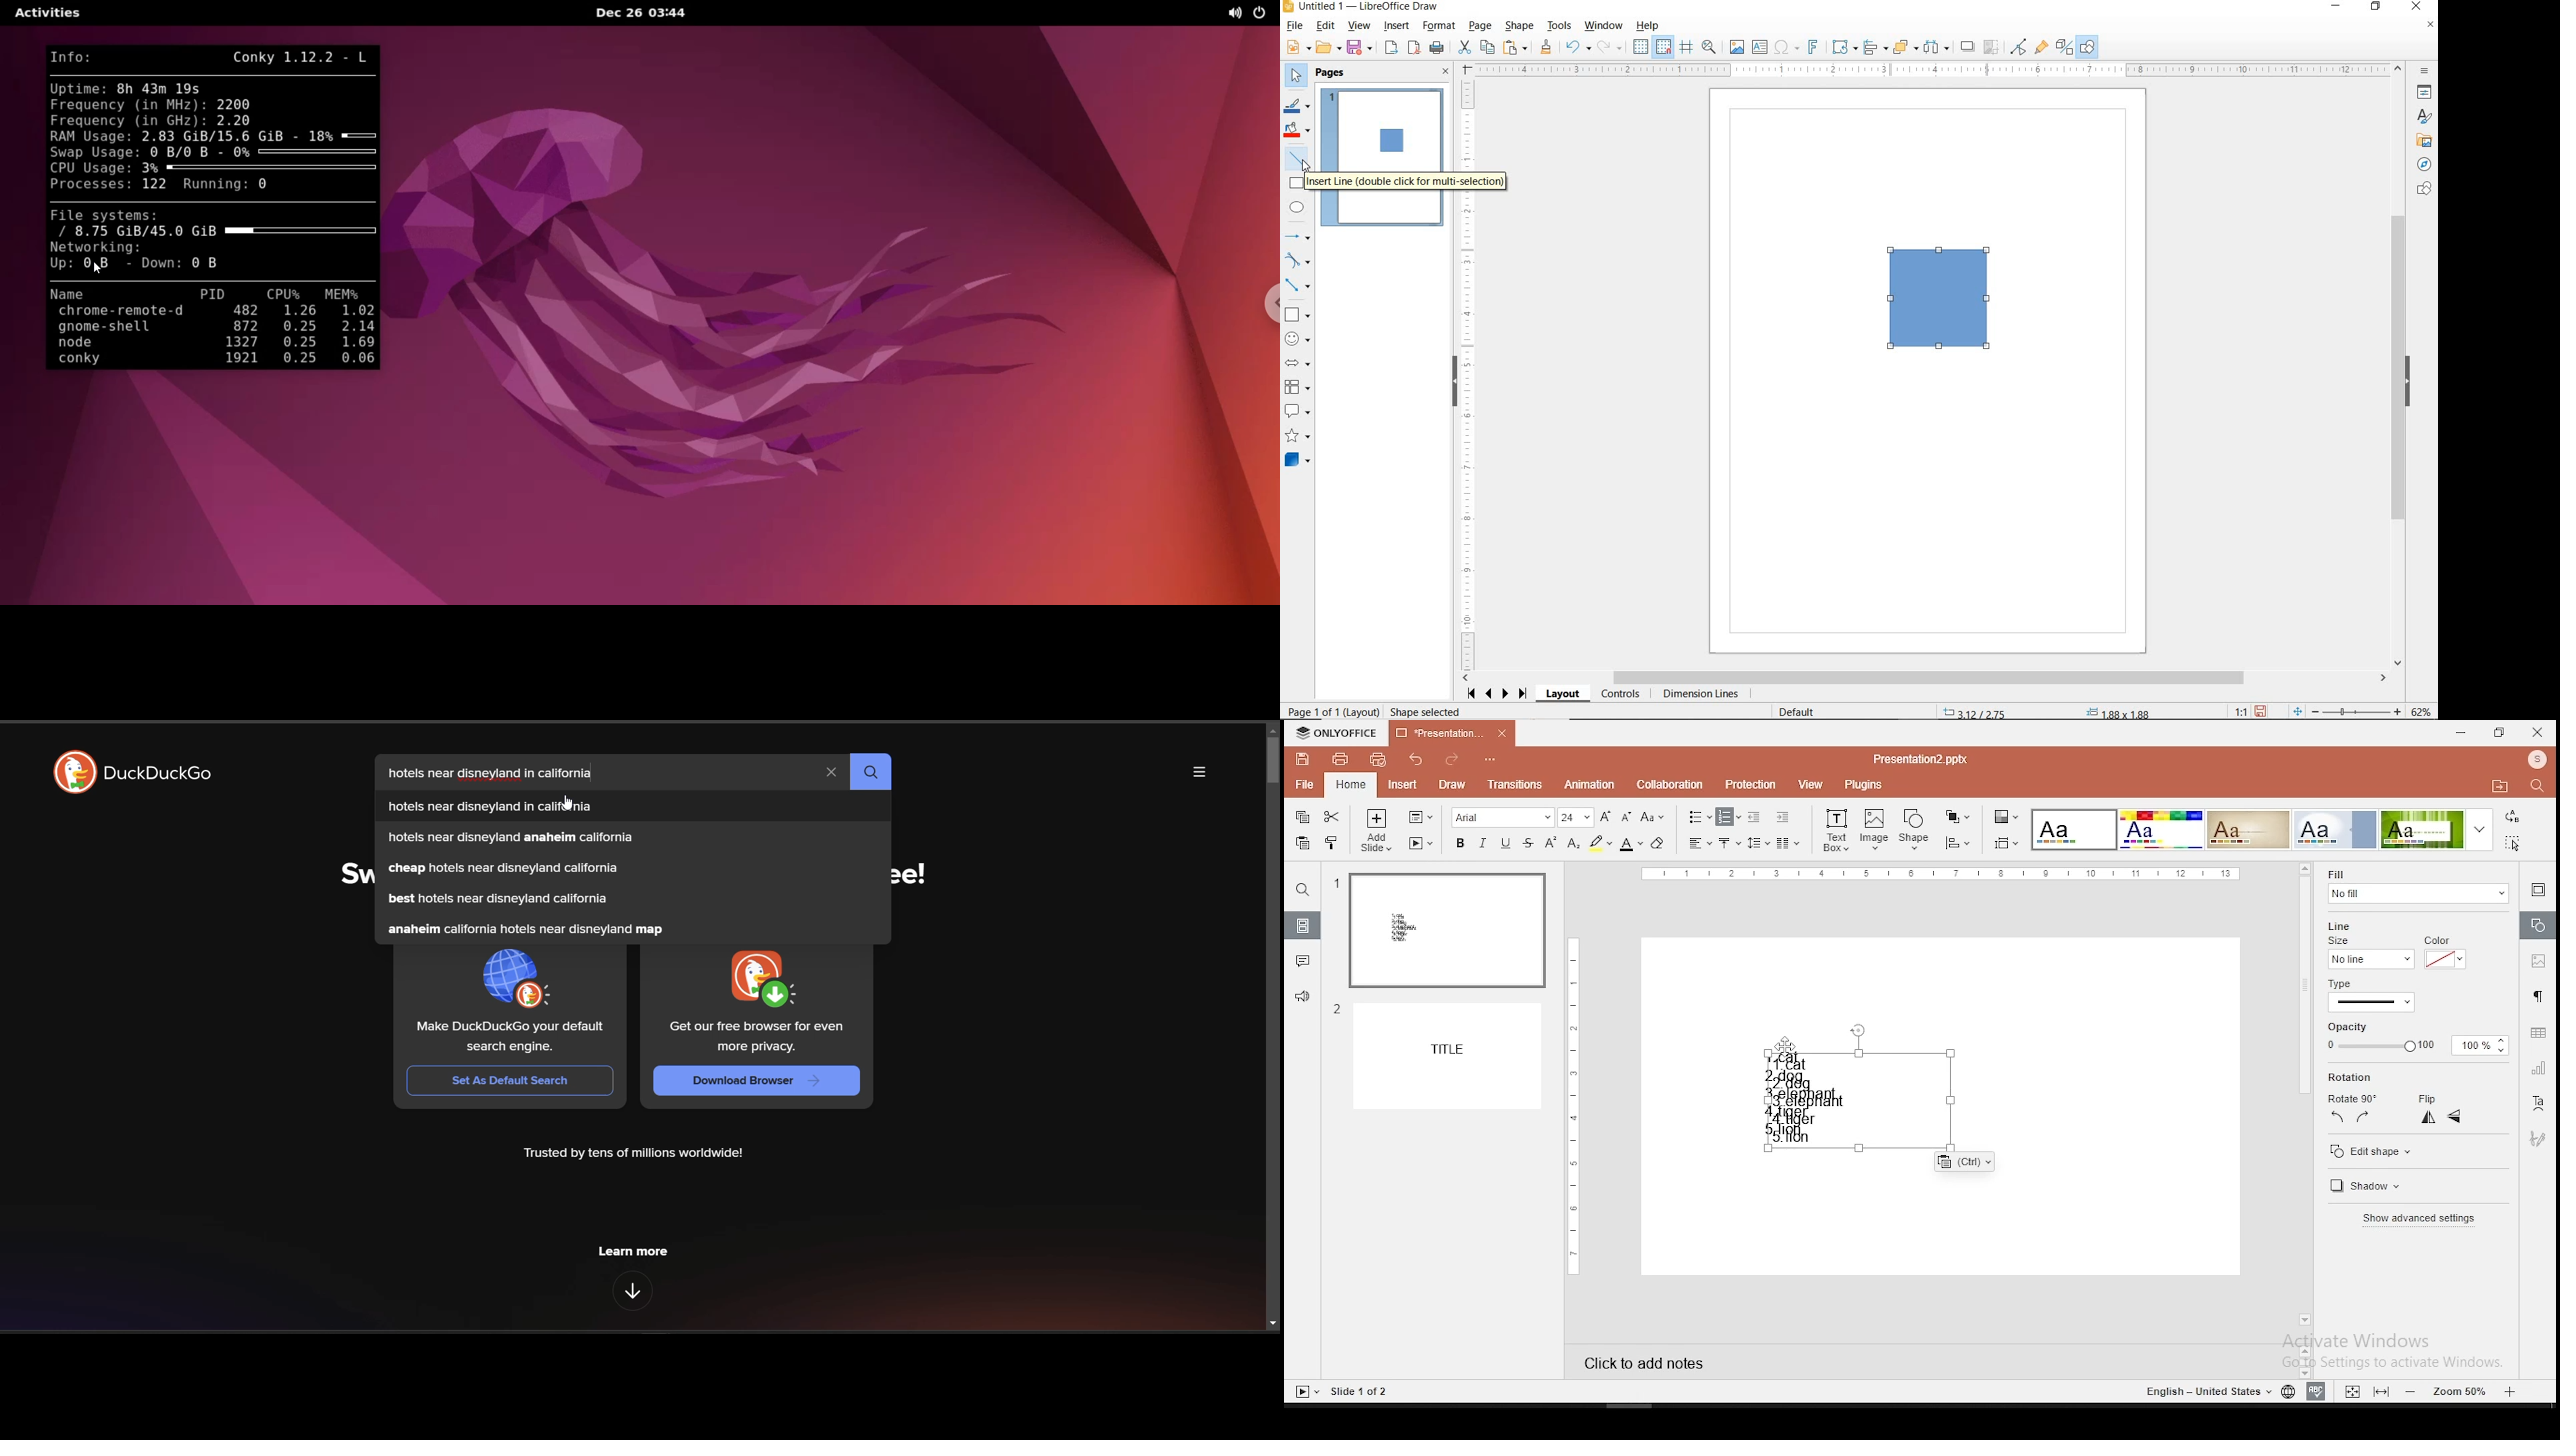  What do you see at coordinates (1927, 759) in the screenshot?
I see `Presentation2.pptx` at bounding box center [1927, 759].